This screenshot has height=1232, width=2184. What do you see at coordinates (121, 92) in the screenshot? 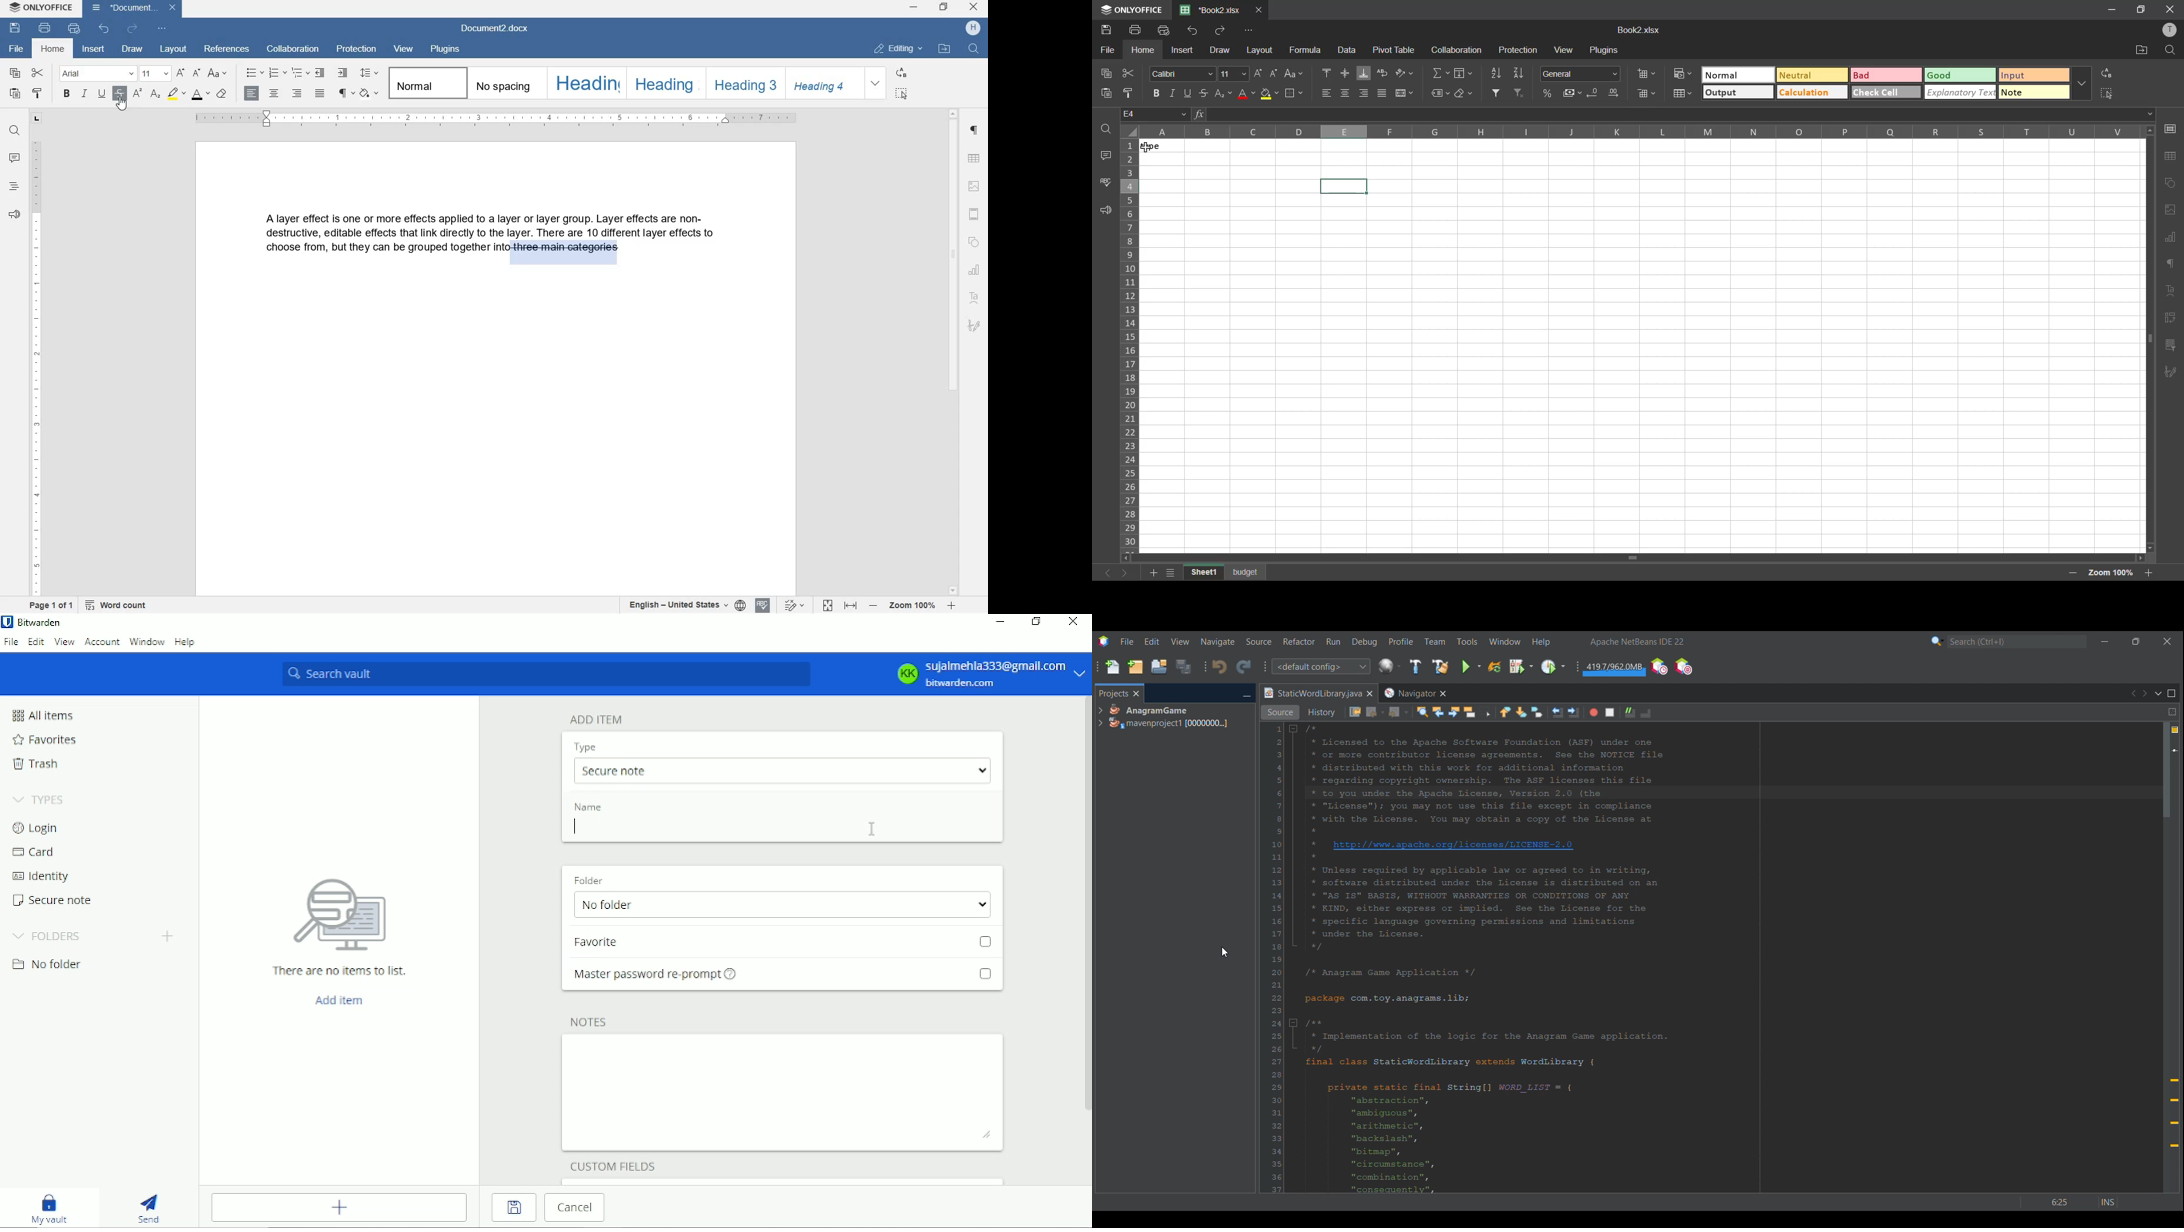
I see `strike through` at bounding box center [121, 92].